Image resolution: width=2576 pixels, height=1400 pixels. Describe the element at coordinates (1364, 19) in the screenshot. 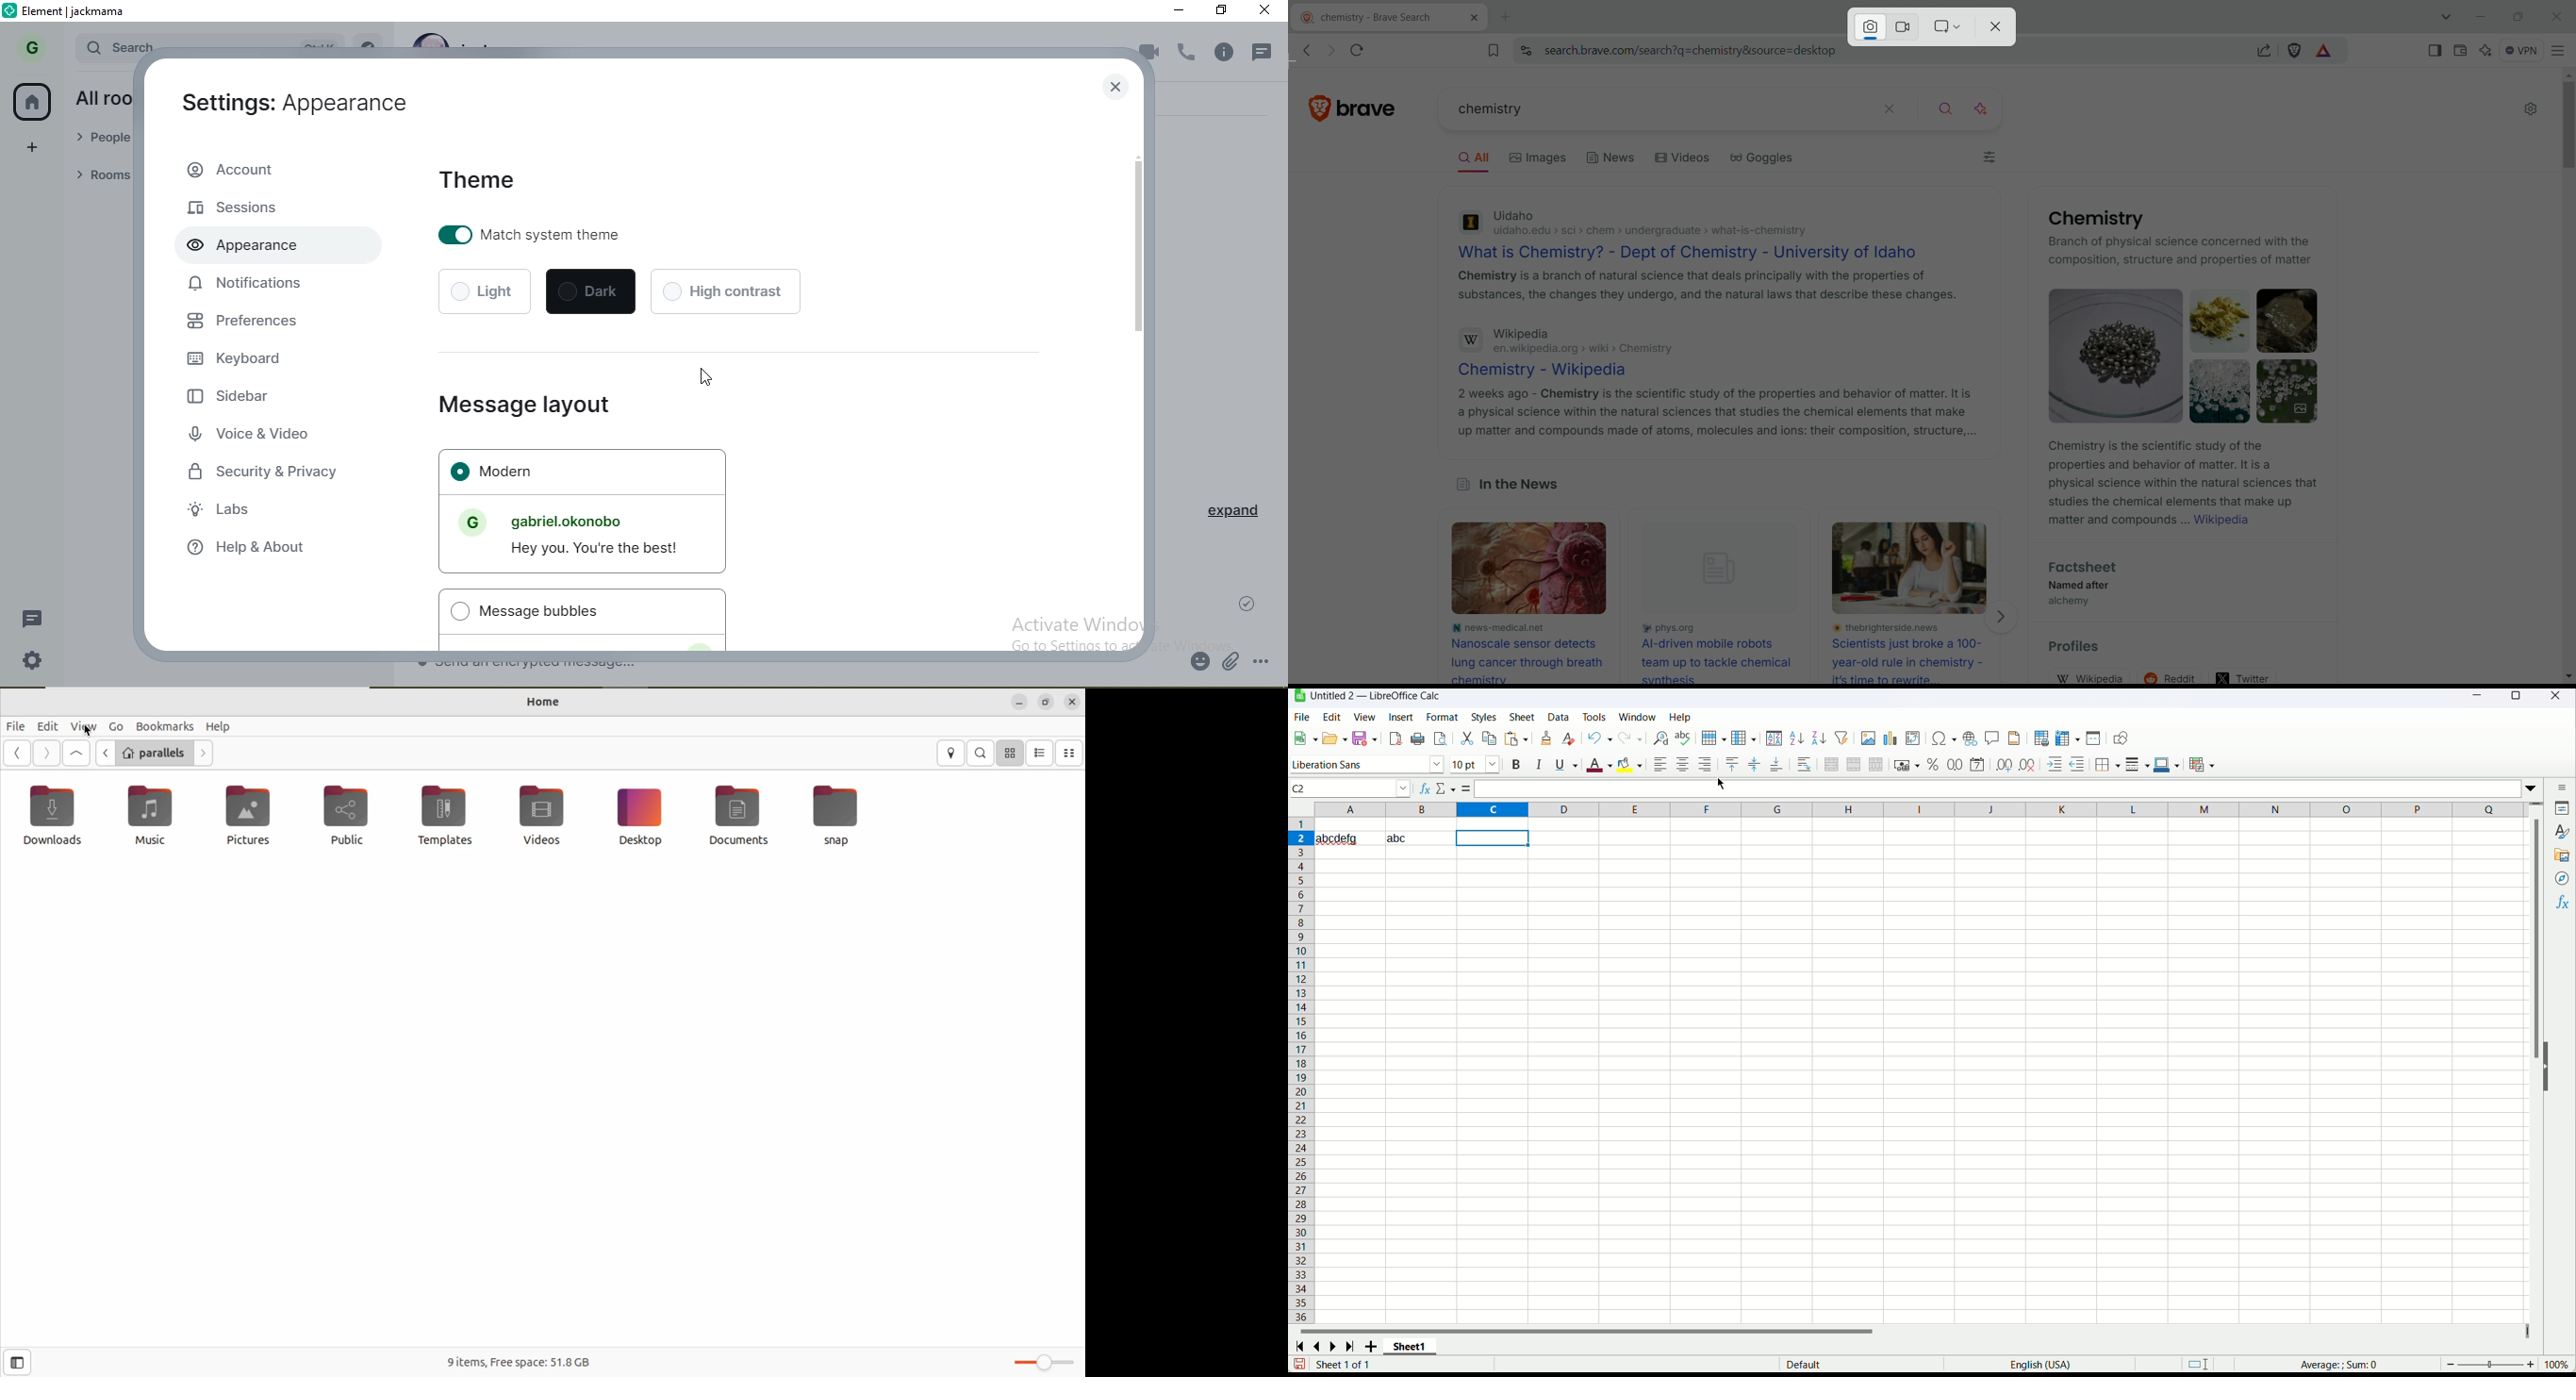

I see `chemistry - brave search` at that location.